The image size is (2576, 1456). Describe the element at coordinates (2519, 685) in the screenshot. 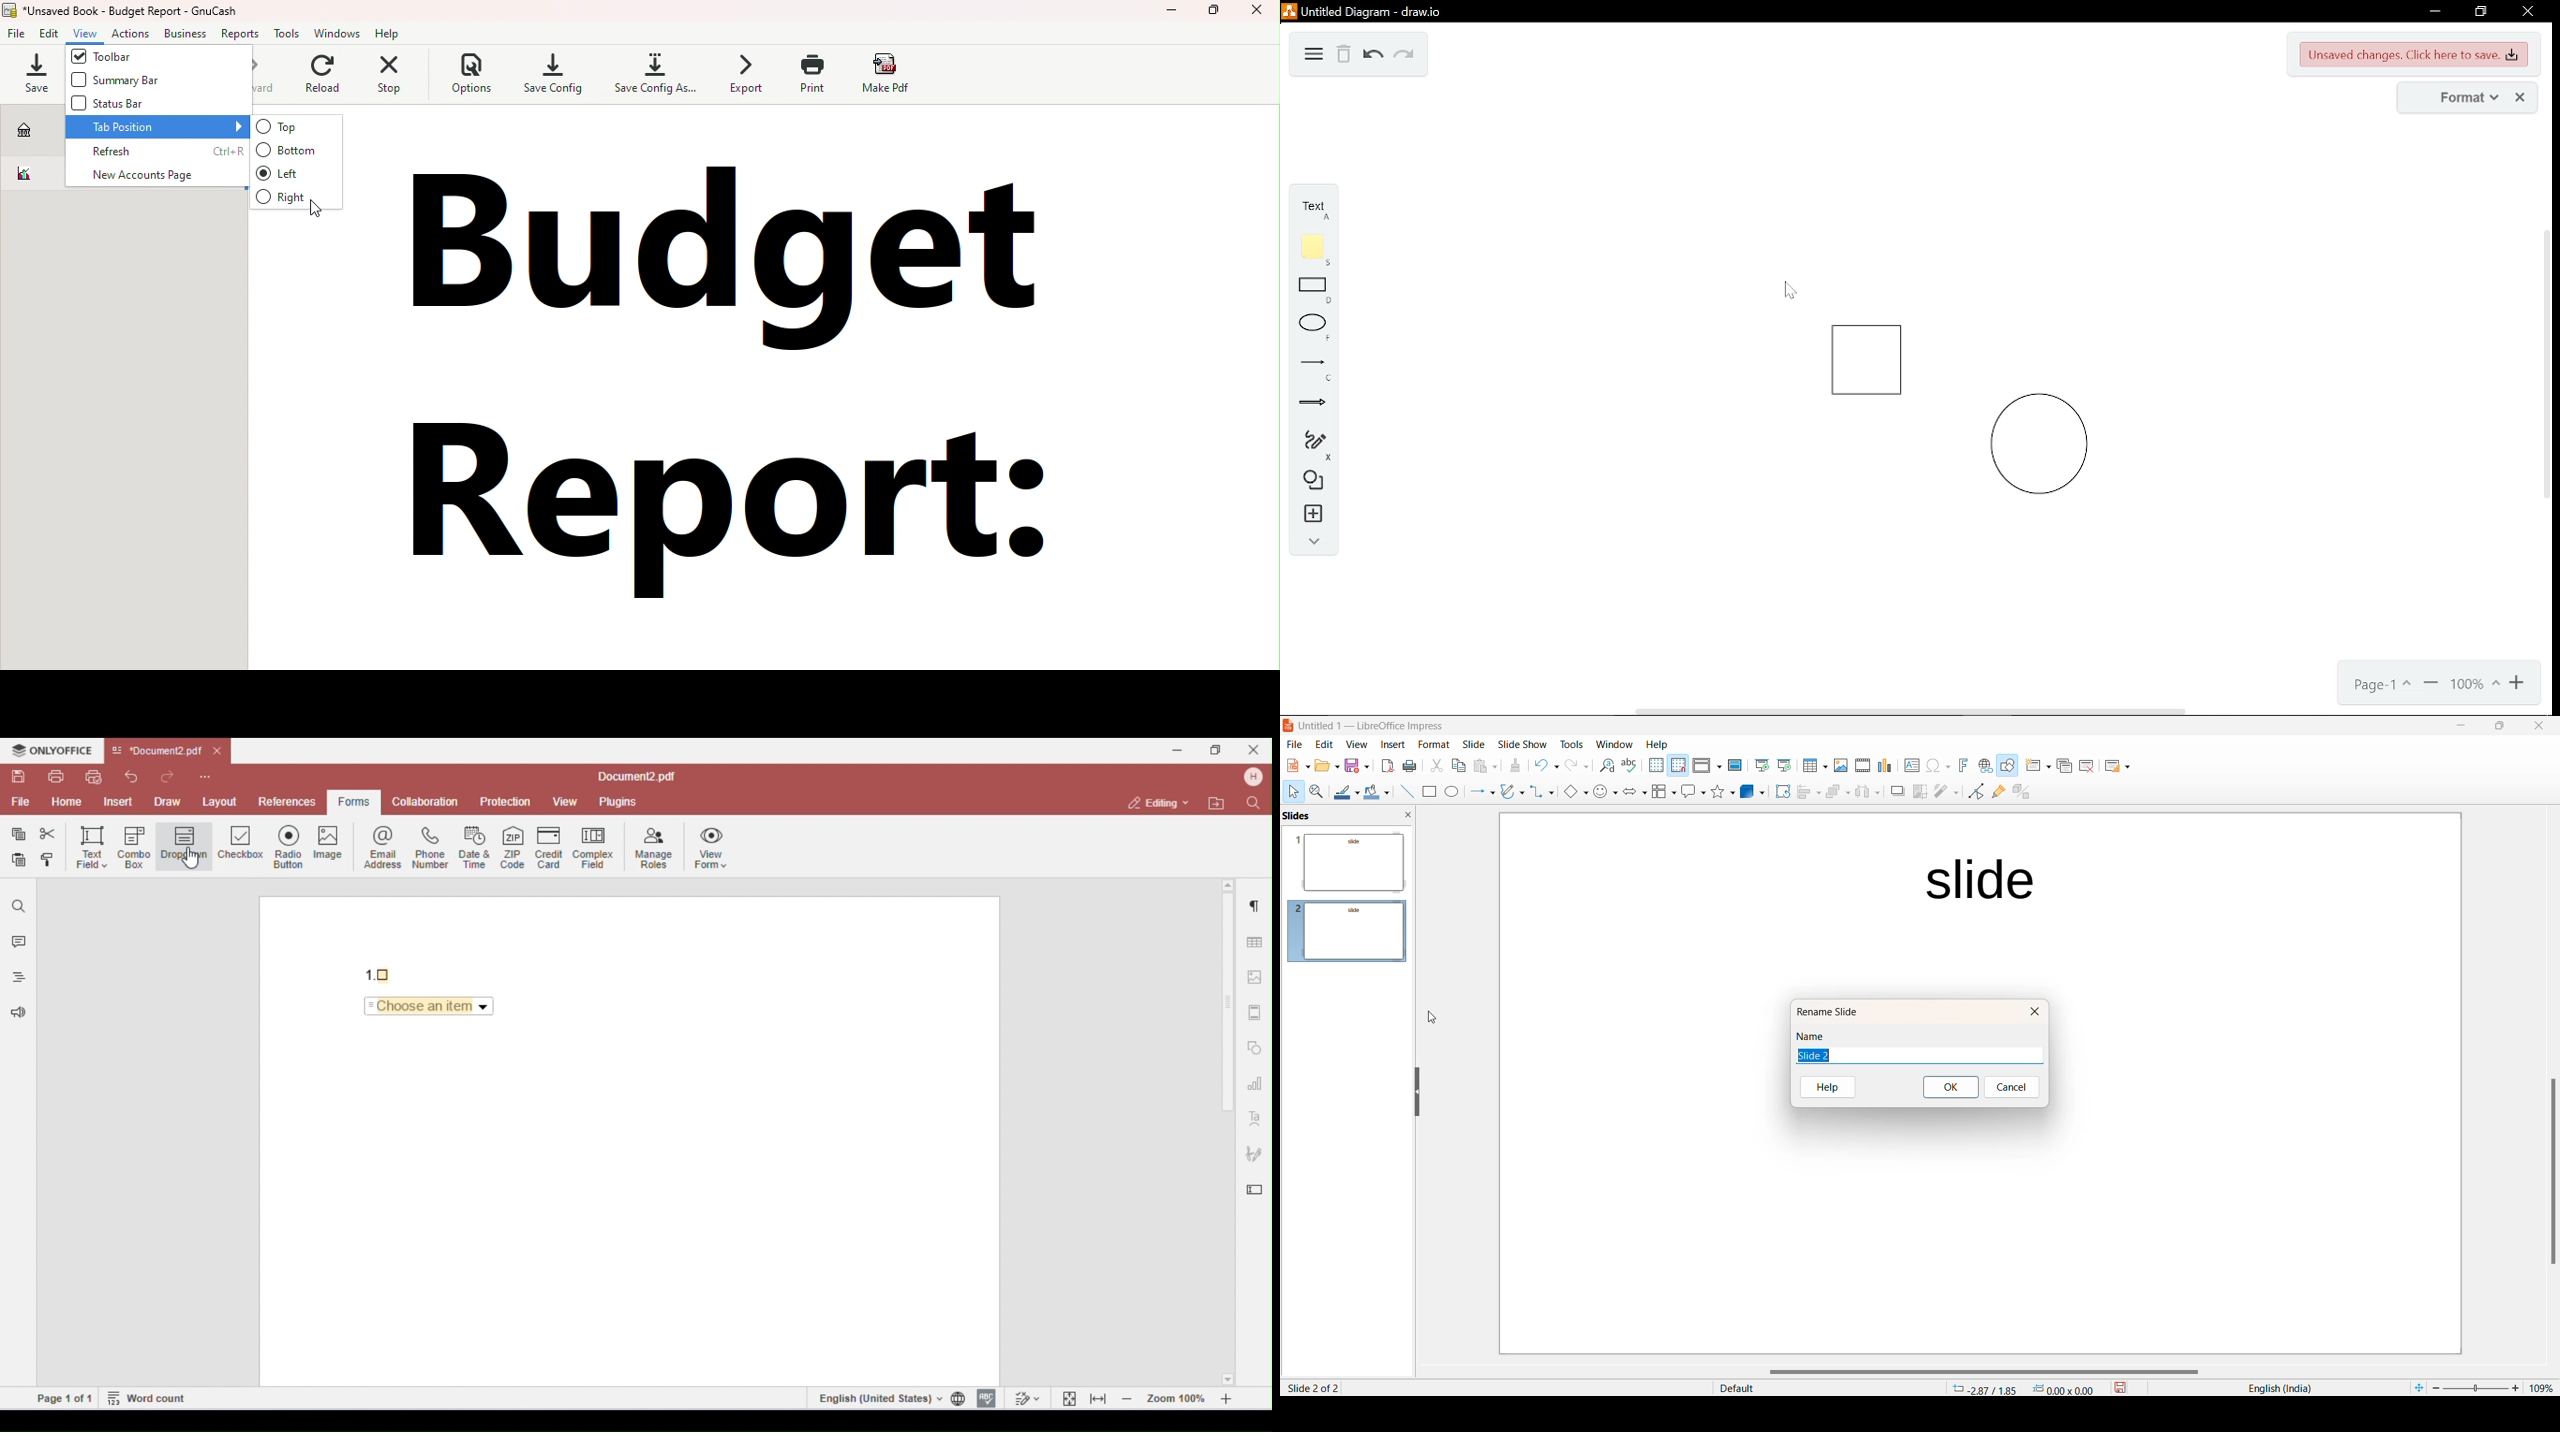

I see `zoom in` at that location.